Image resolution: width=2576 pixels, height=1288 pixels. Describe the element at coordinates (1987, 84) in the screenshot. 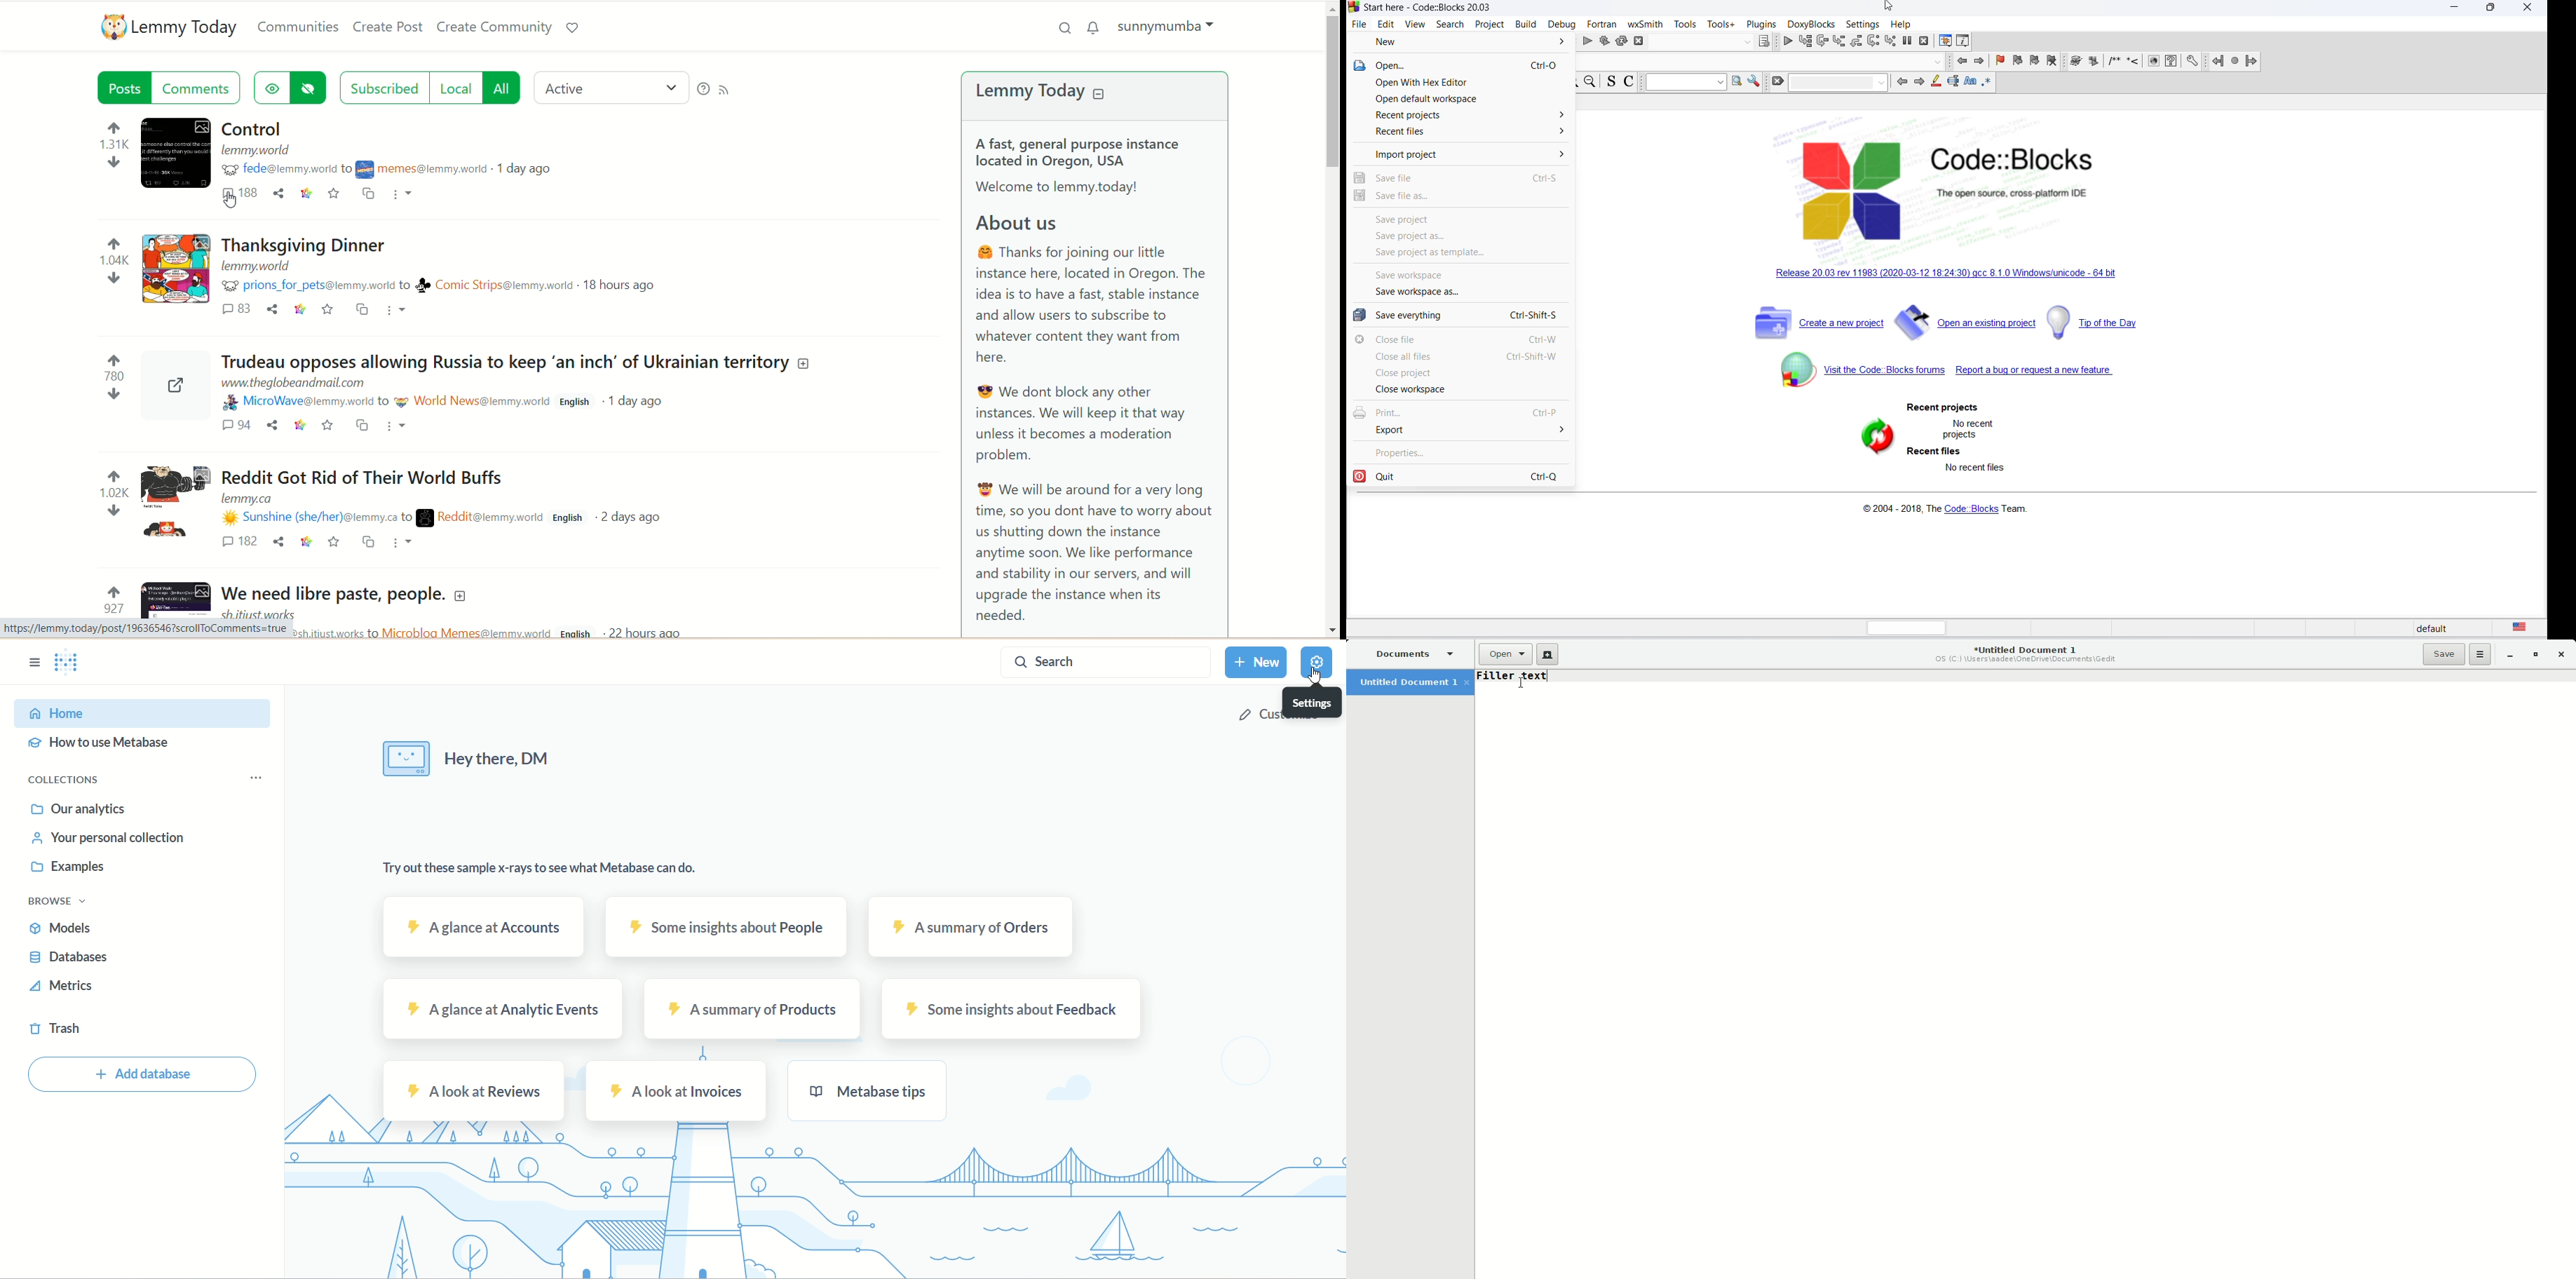

I see `regex` at that location.